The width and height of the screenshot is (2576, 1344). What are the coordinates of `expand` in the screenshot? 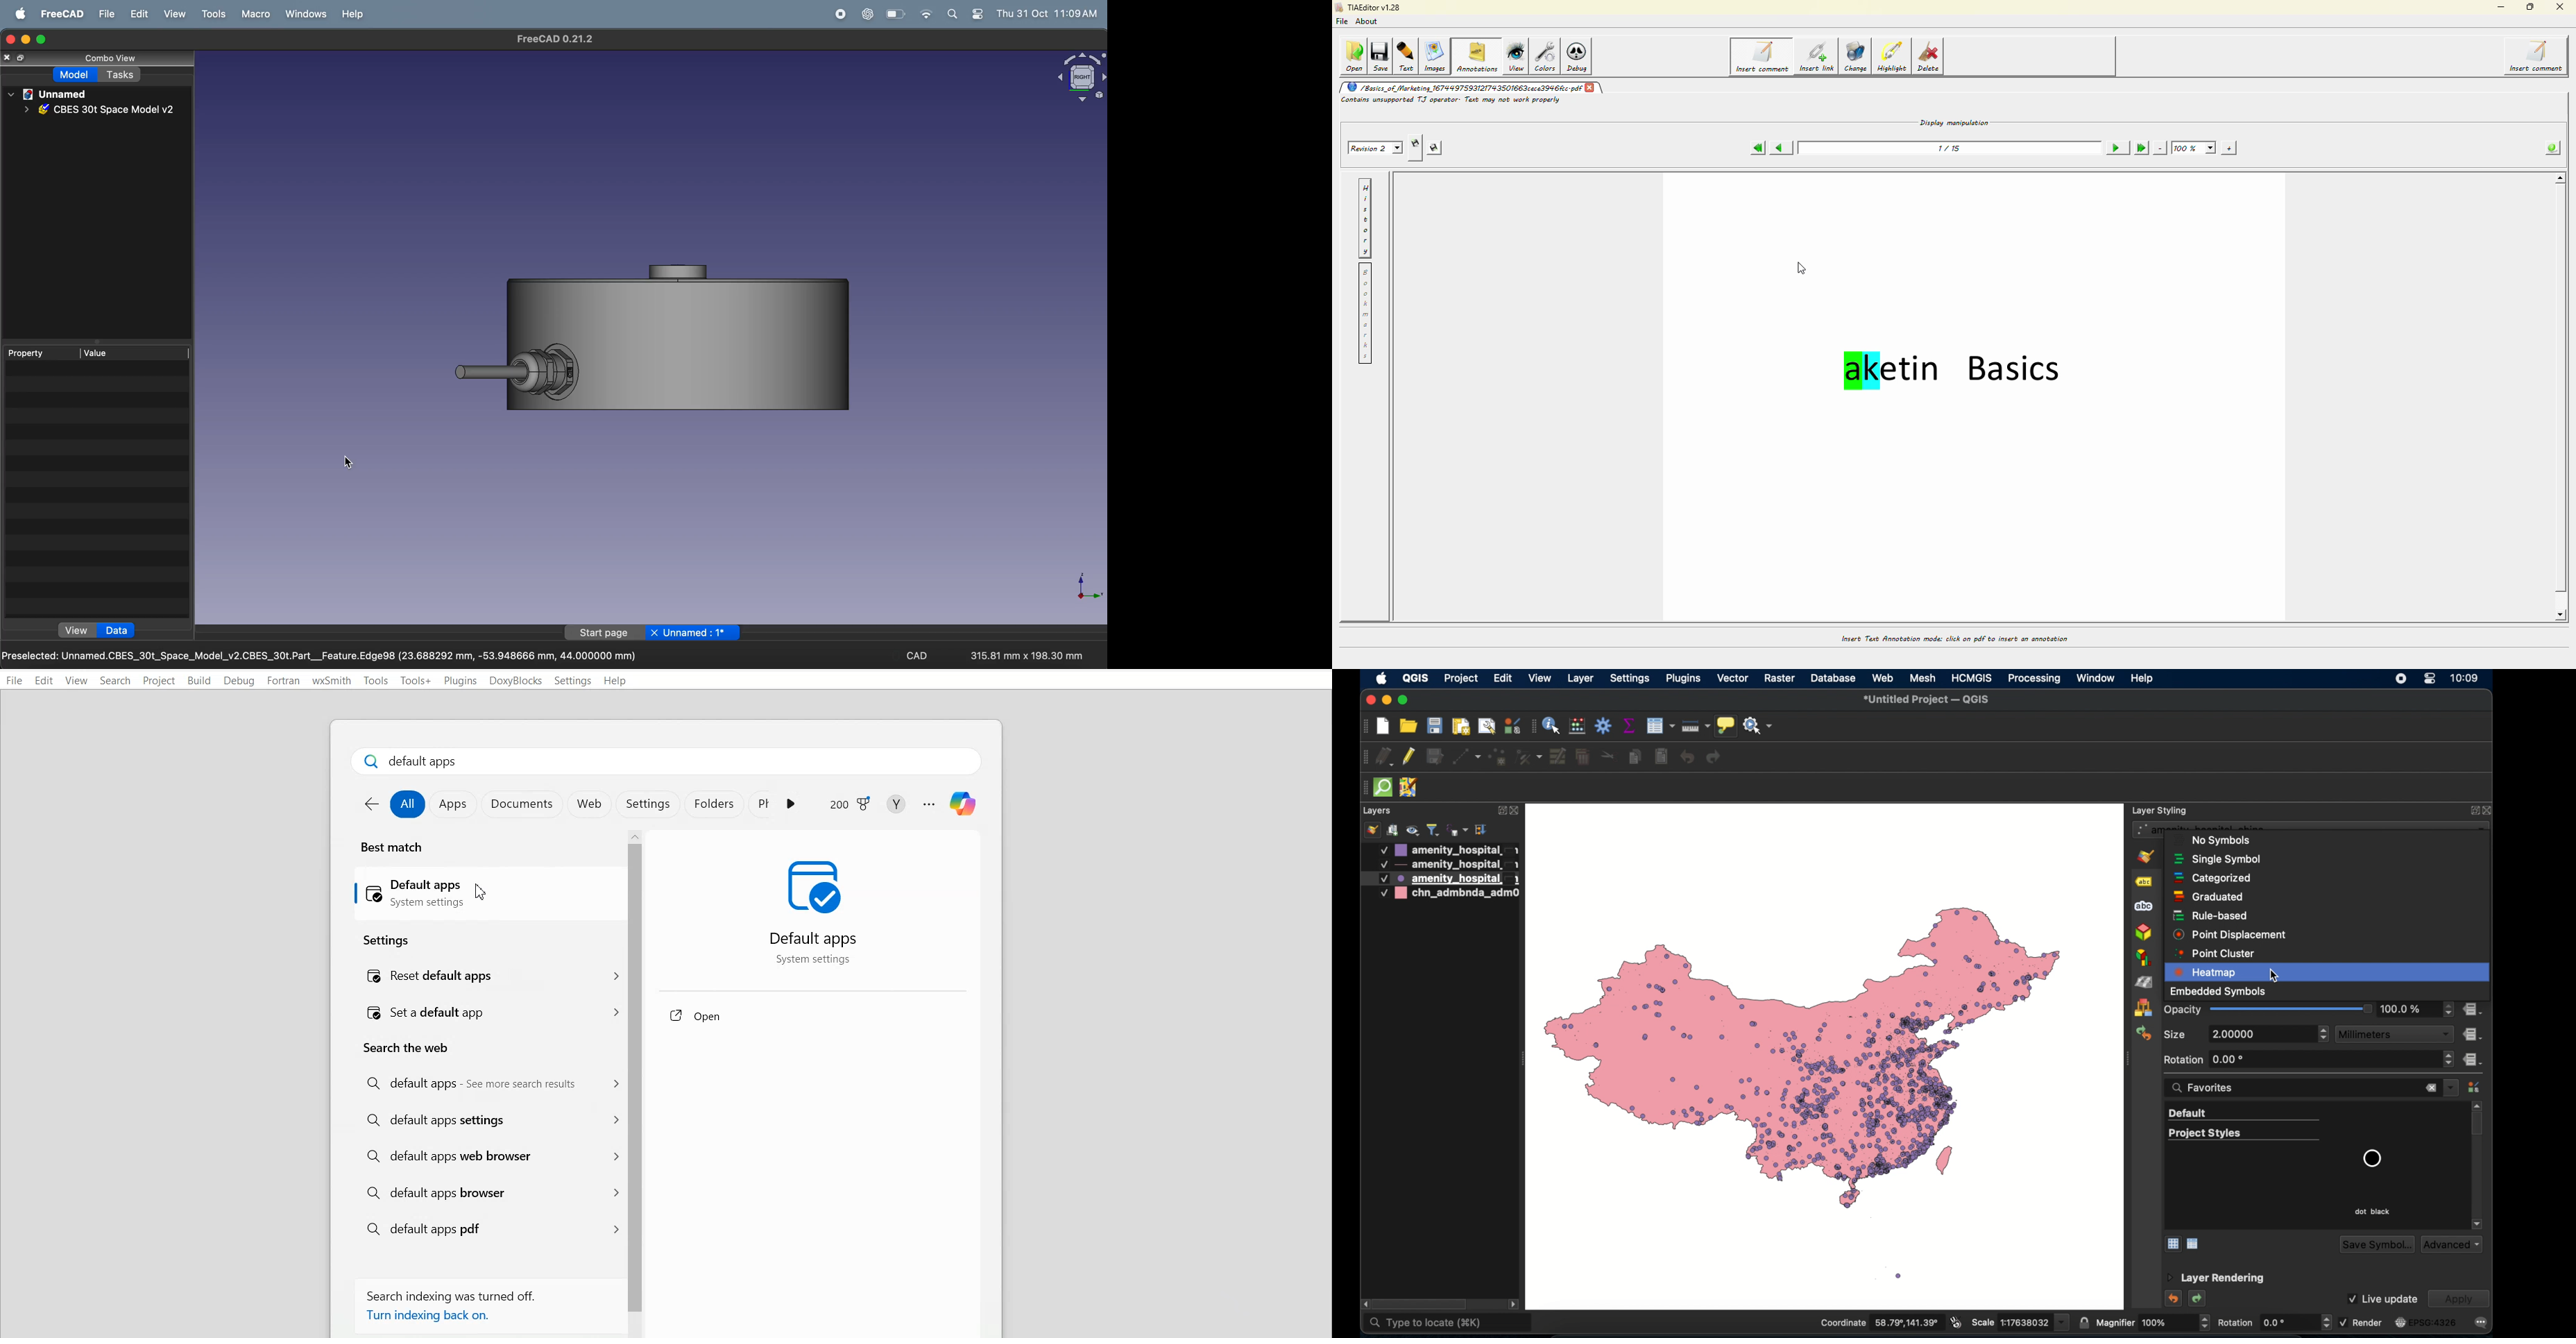 It's located at (2472, 810).